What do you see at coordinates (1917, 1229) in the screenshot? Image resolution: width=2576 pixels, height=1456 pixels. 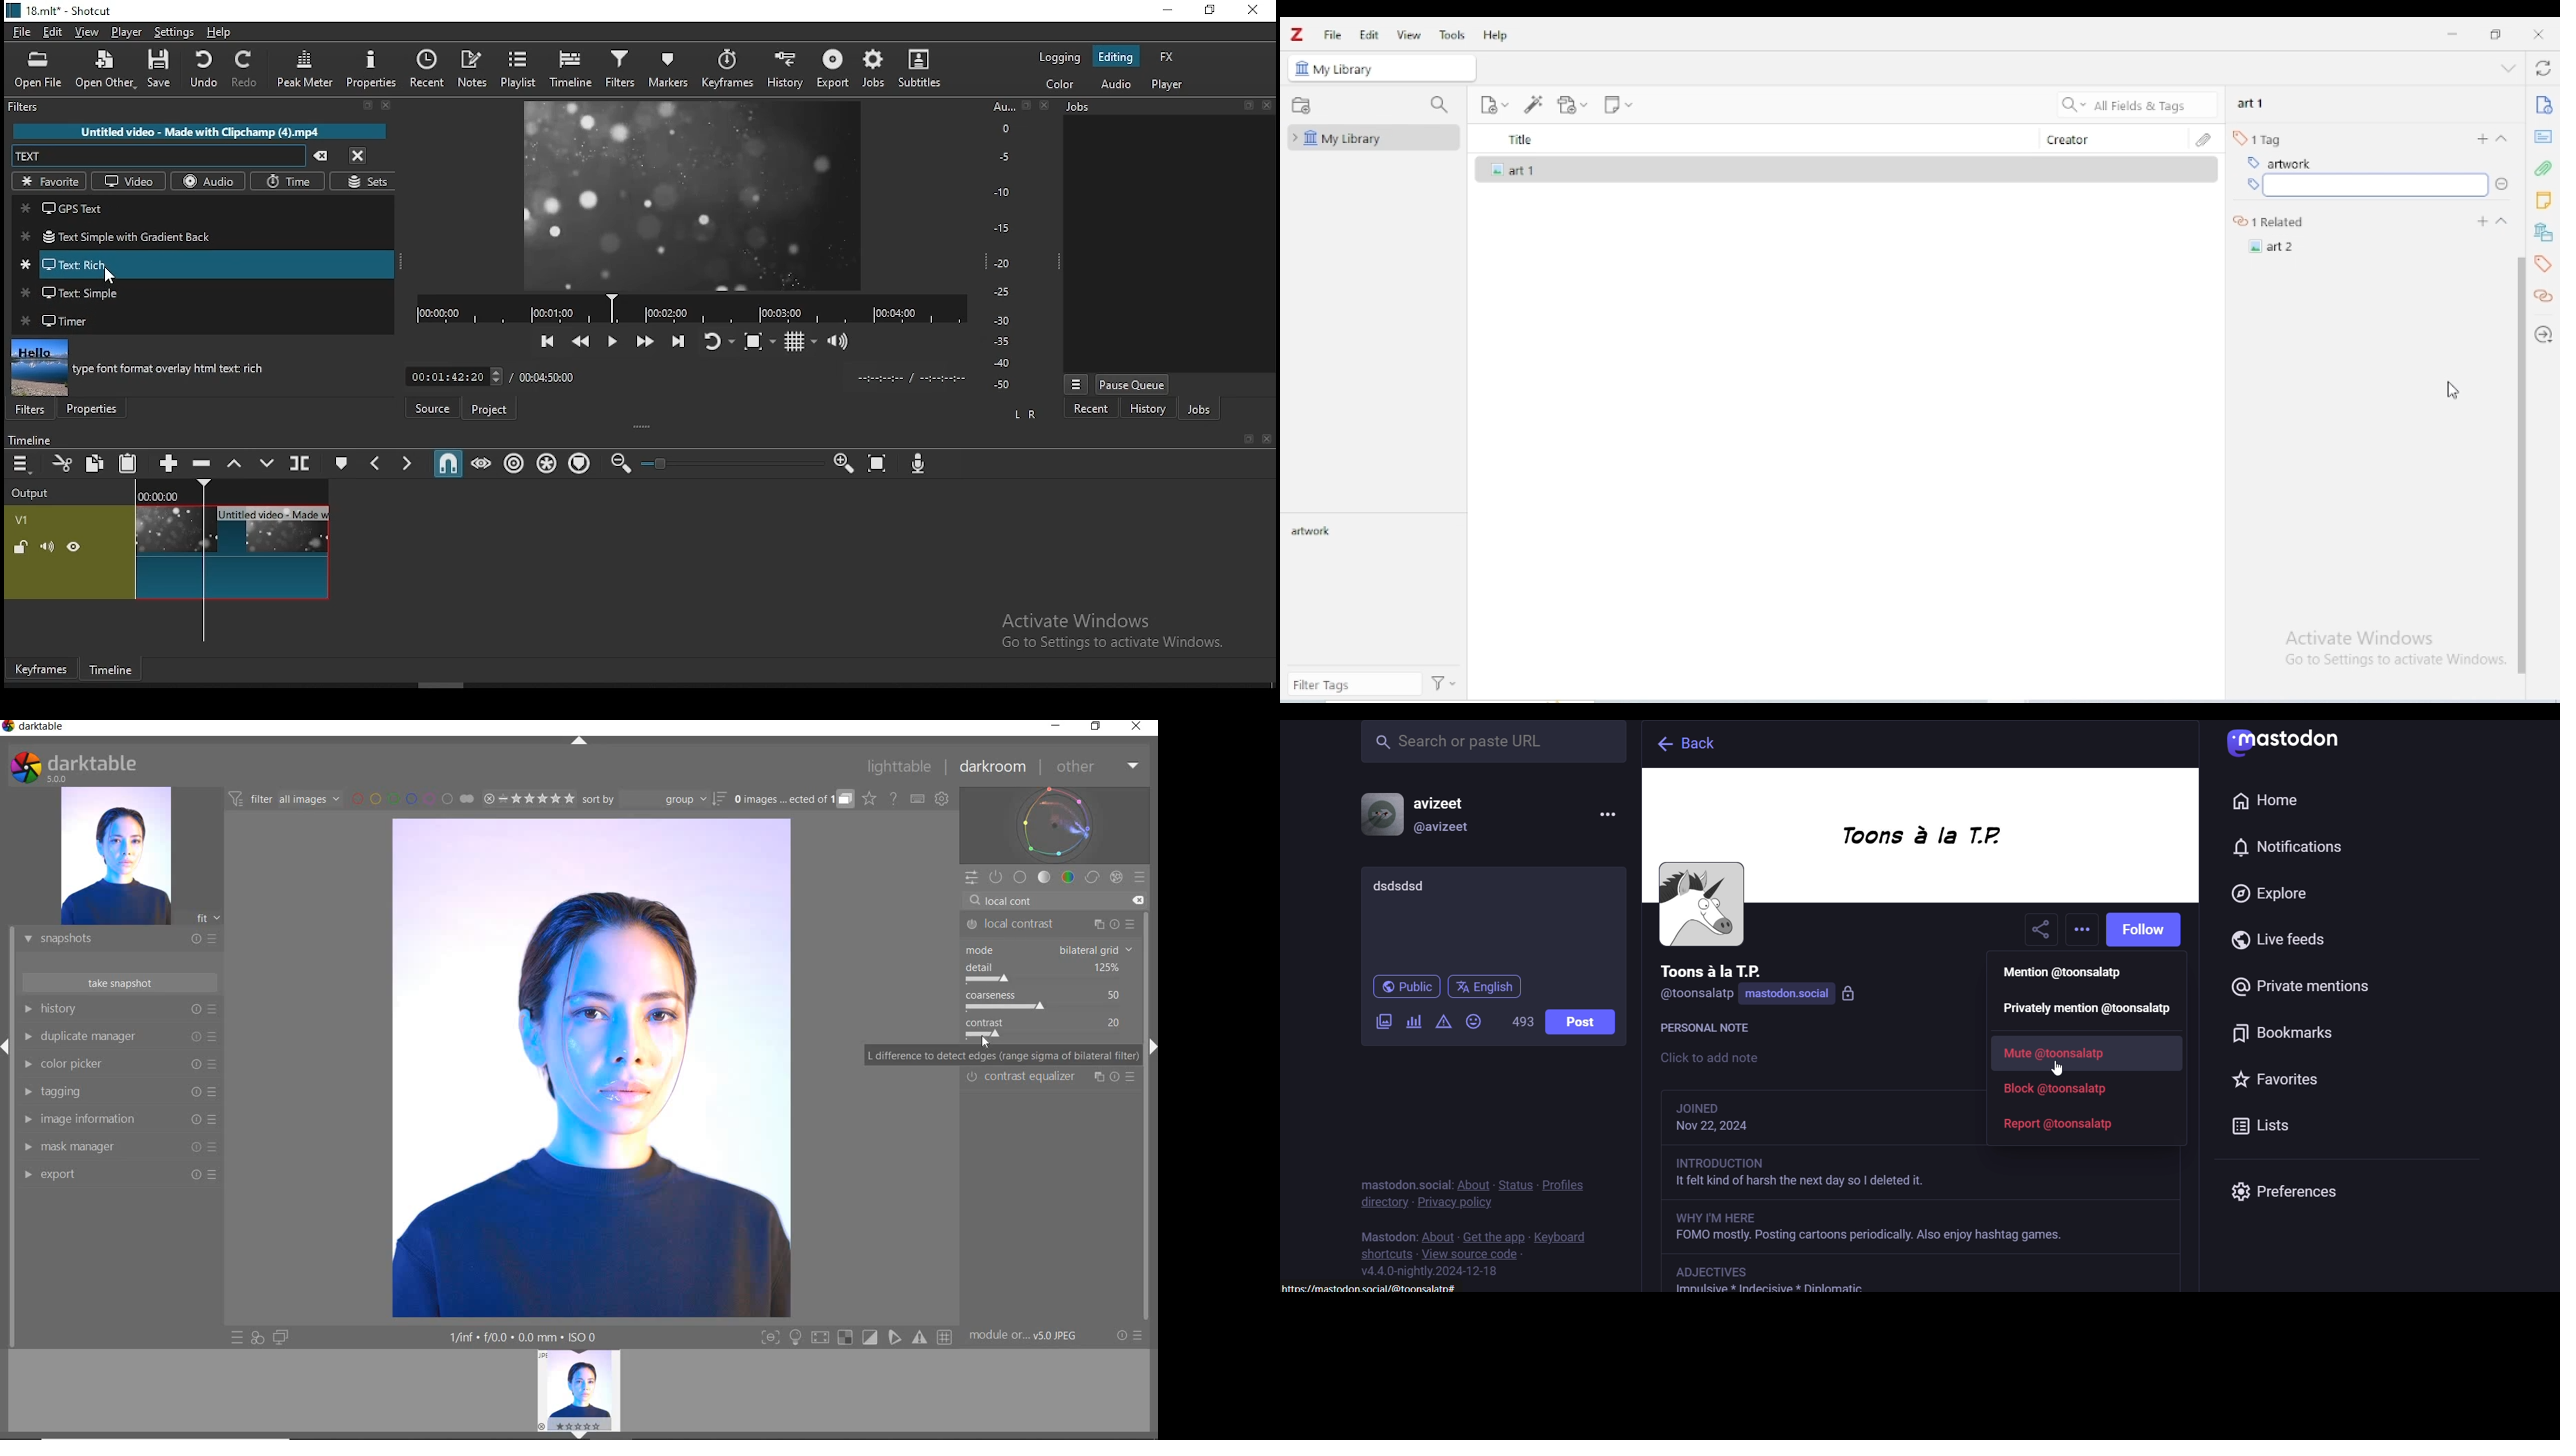 I see `` at bounding box center [1917, 1229].